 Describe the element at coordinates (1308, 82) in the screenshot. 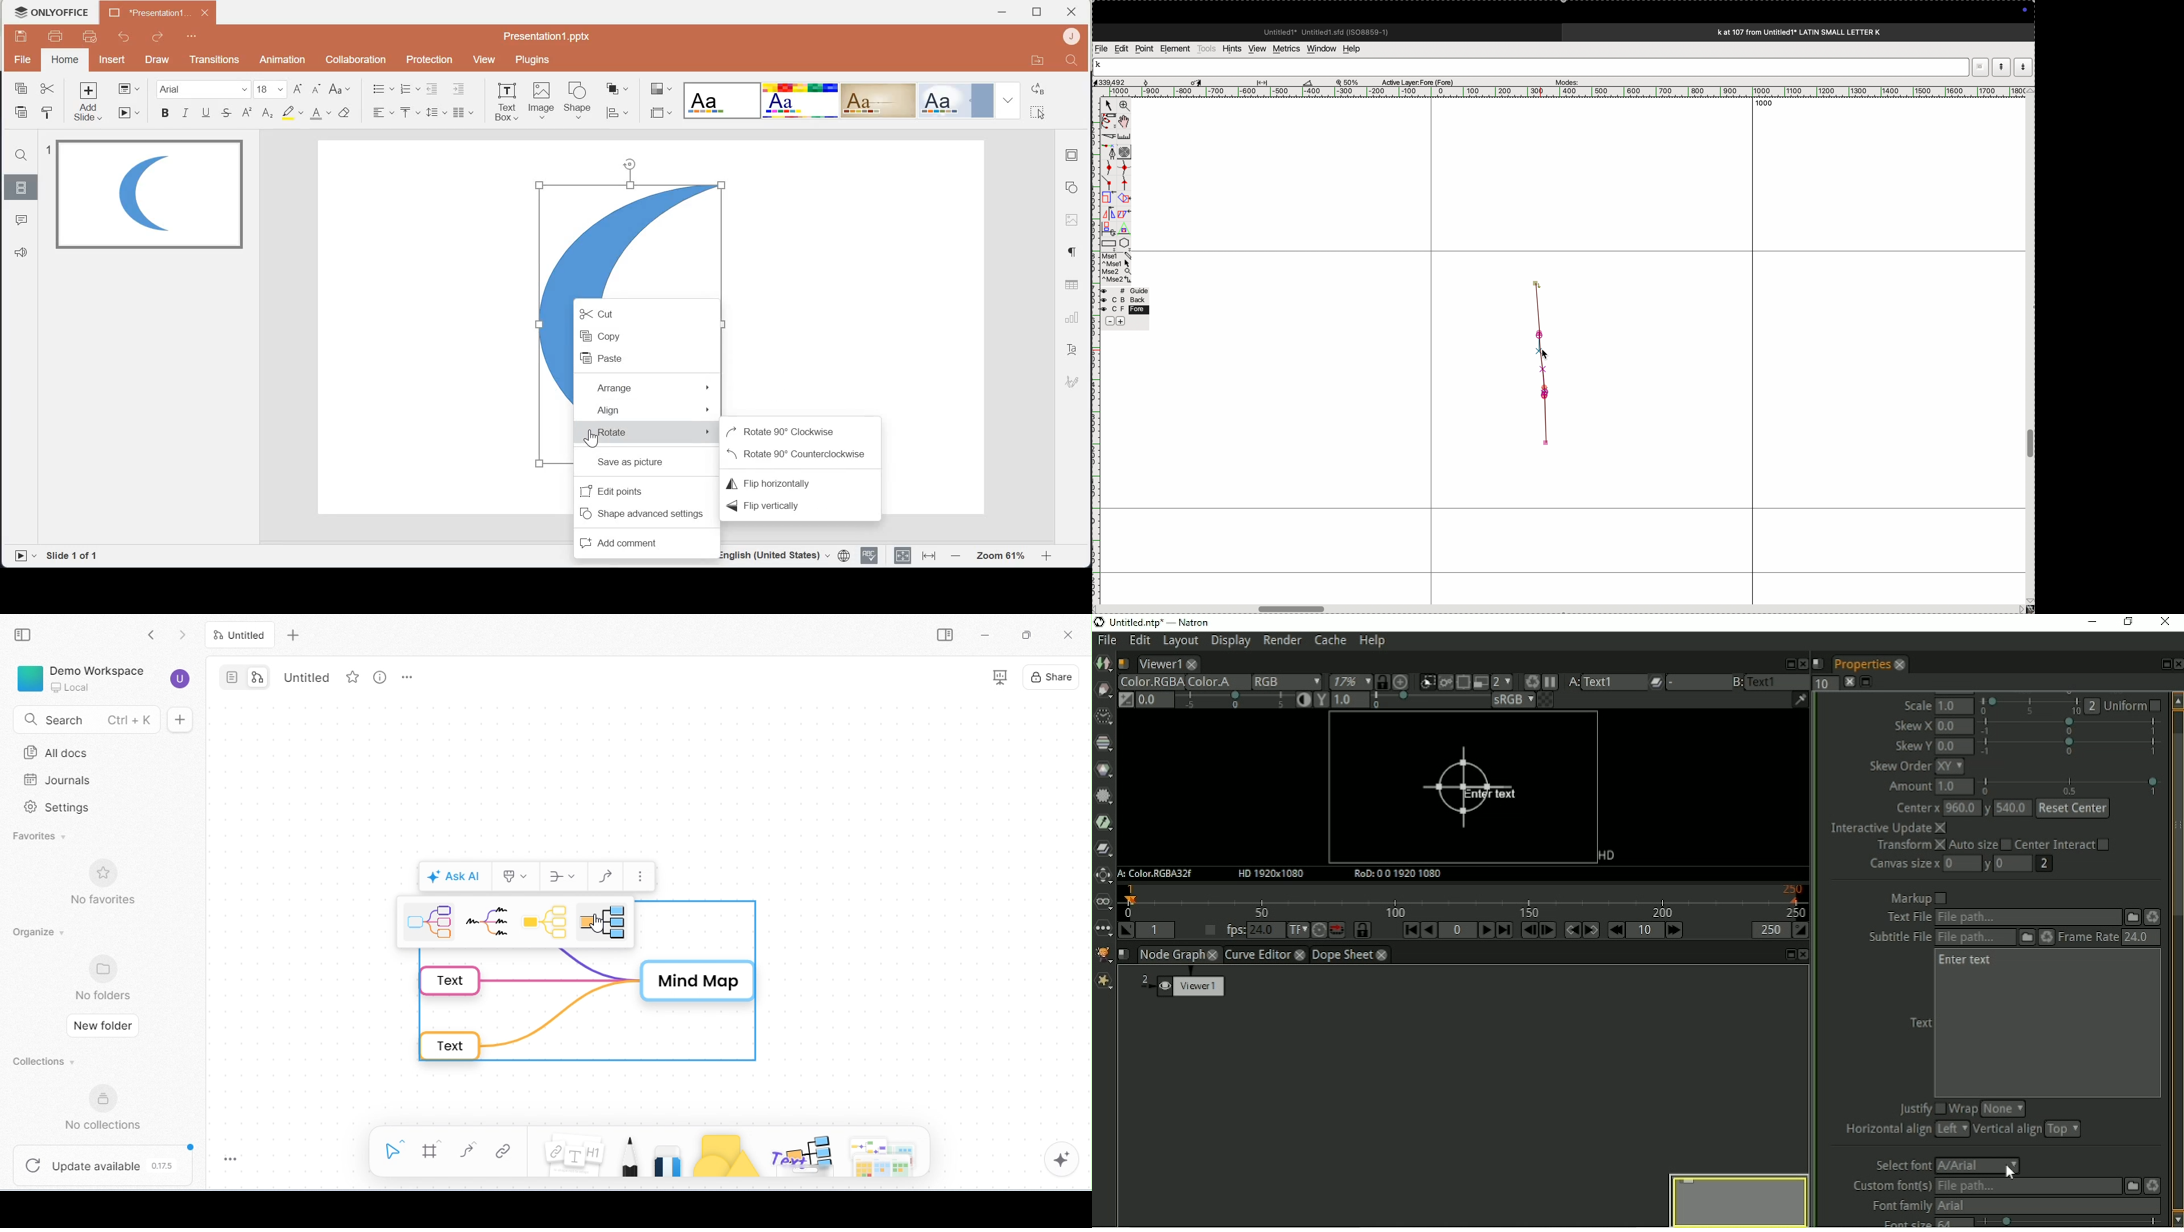

I see `cut` at that location.